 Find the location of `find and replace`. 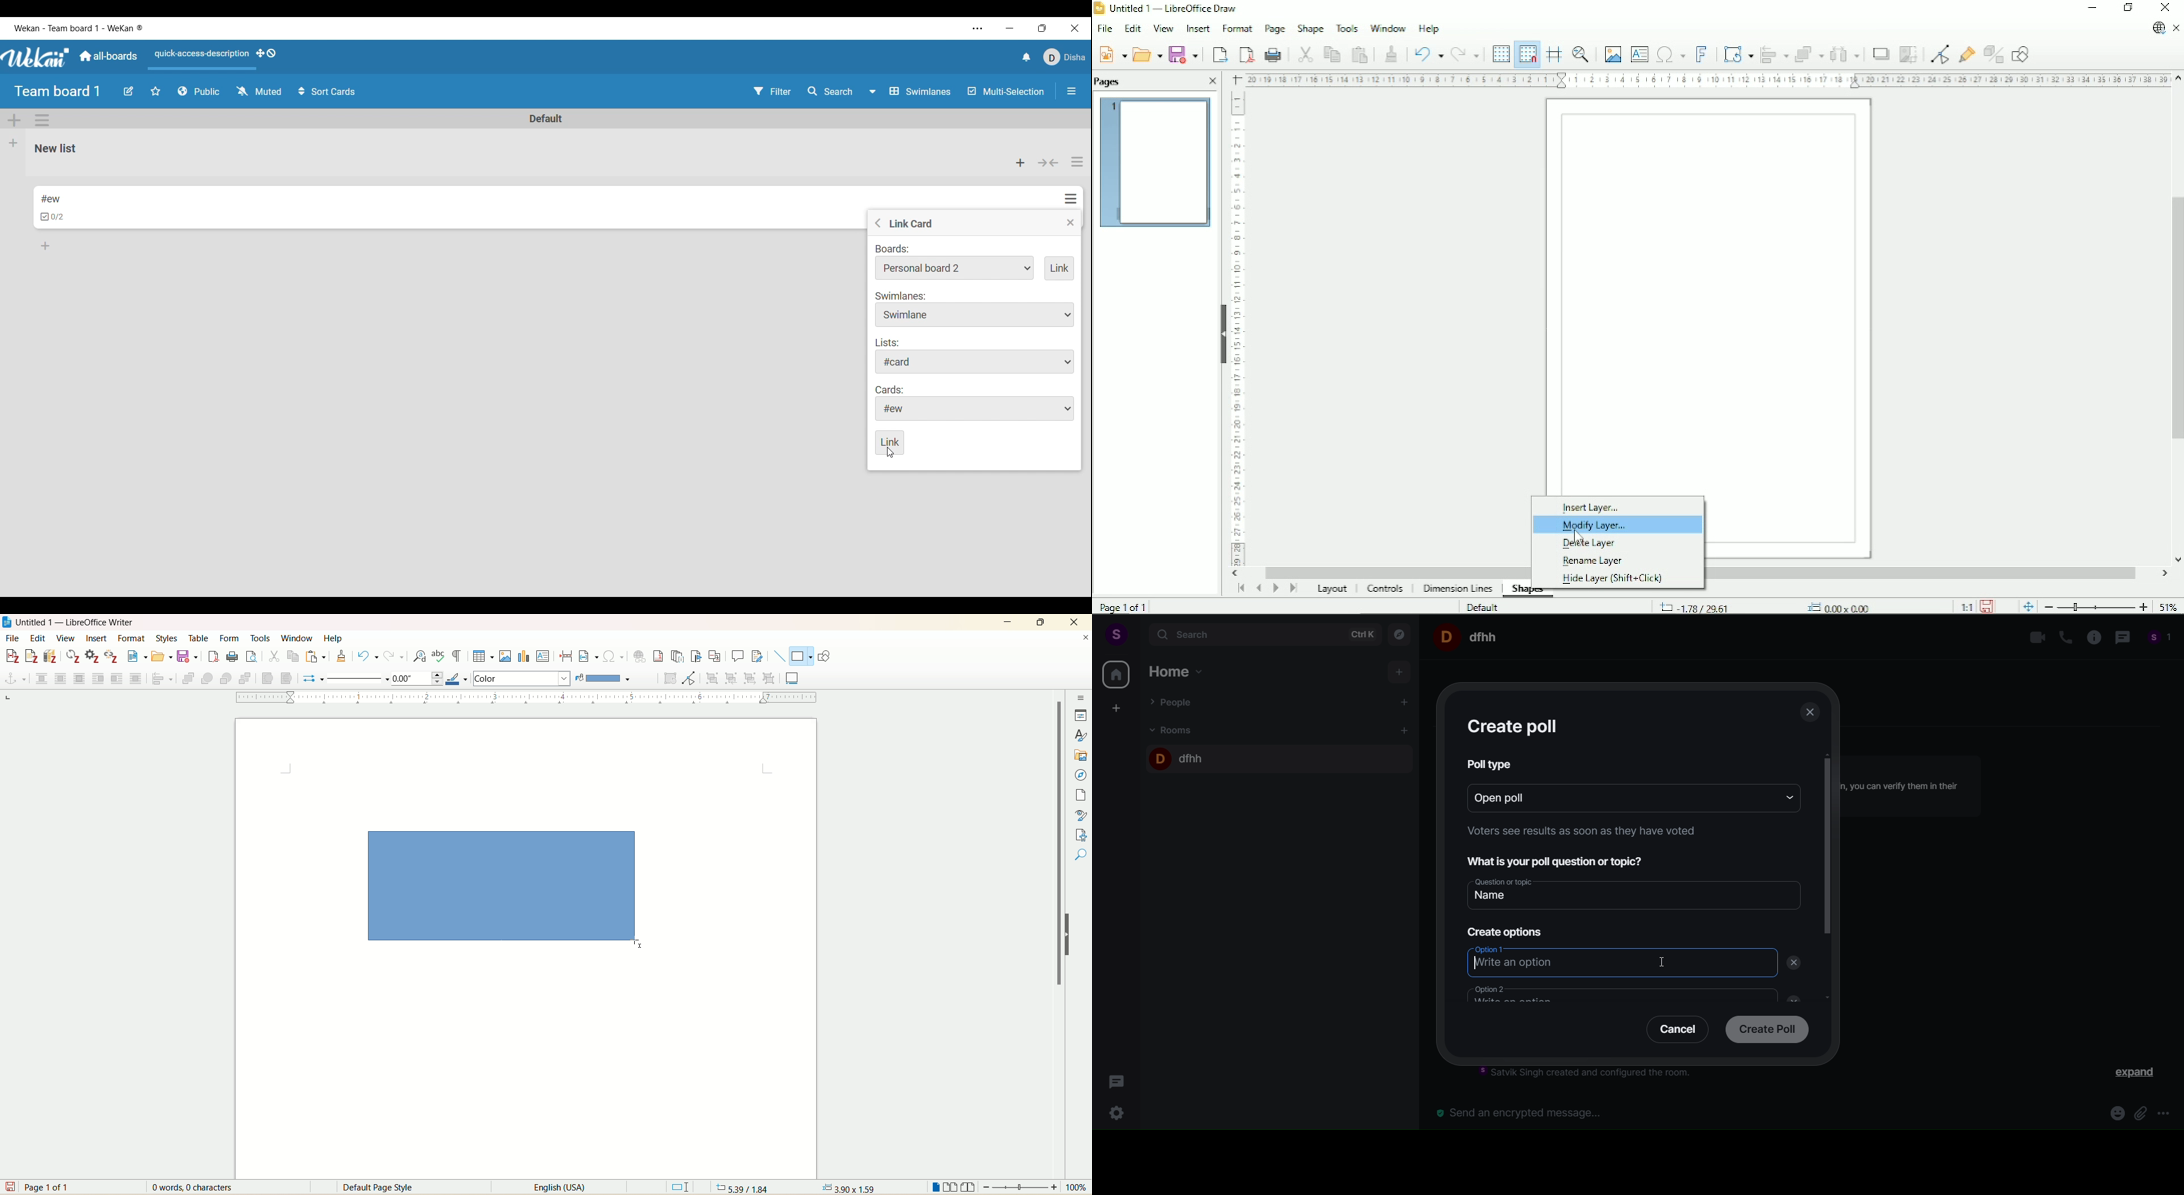

find and replace is located at coordinates (420, 657).